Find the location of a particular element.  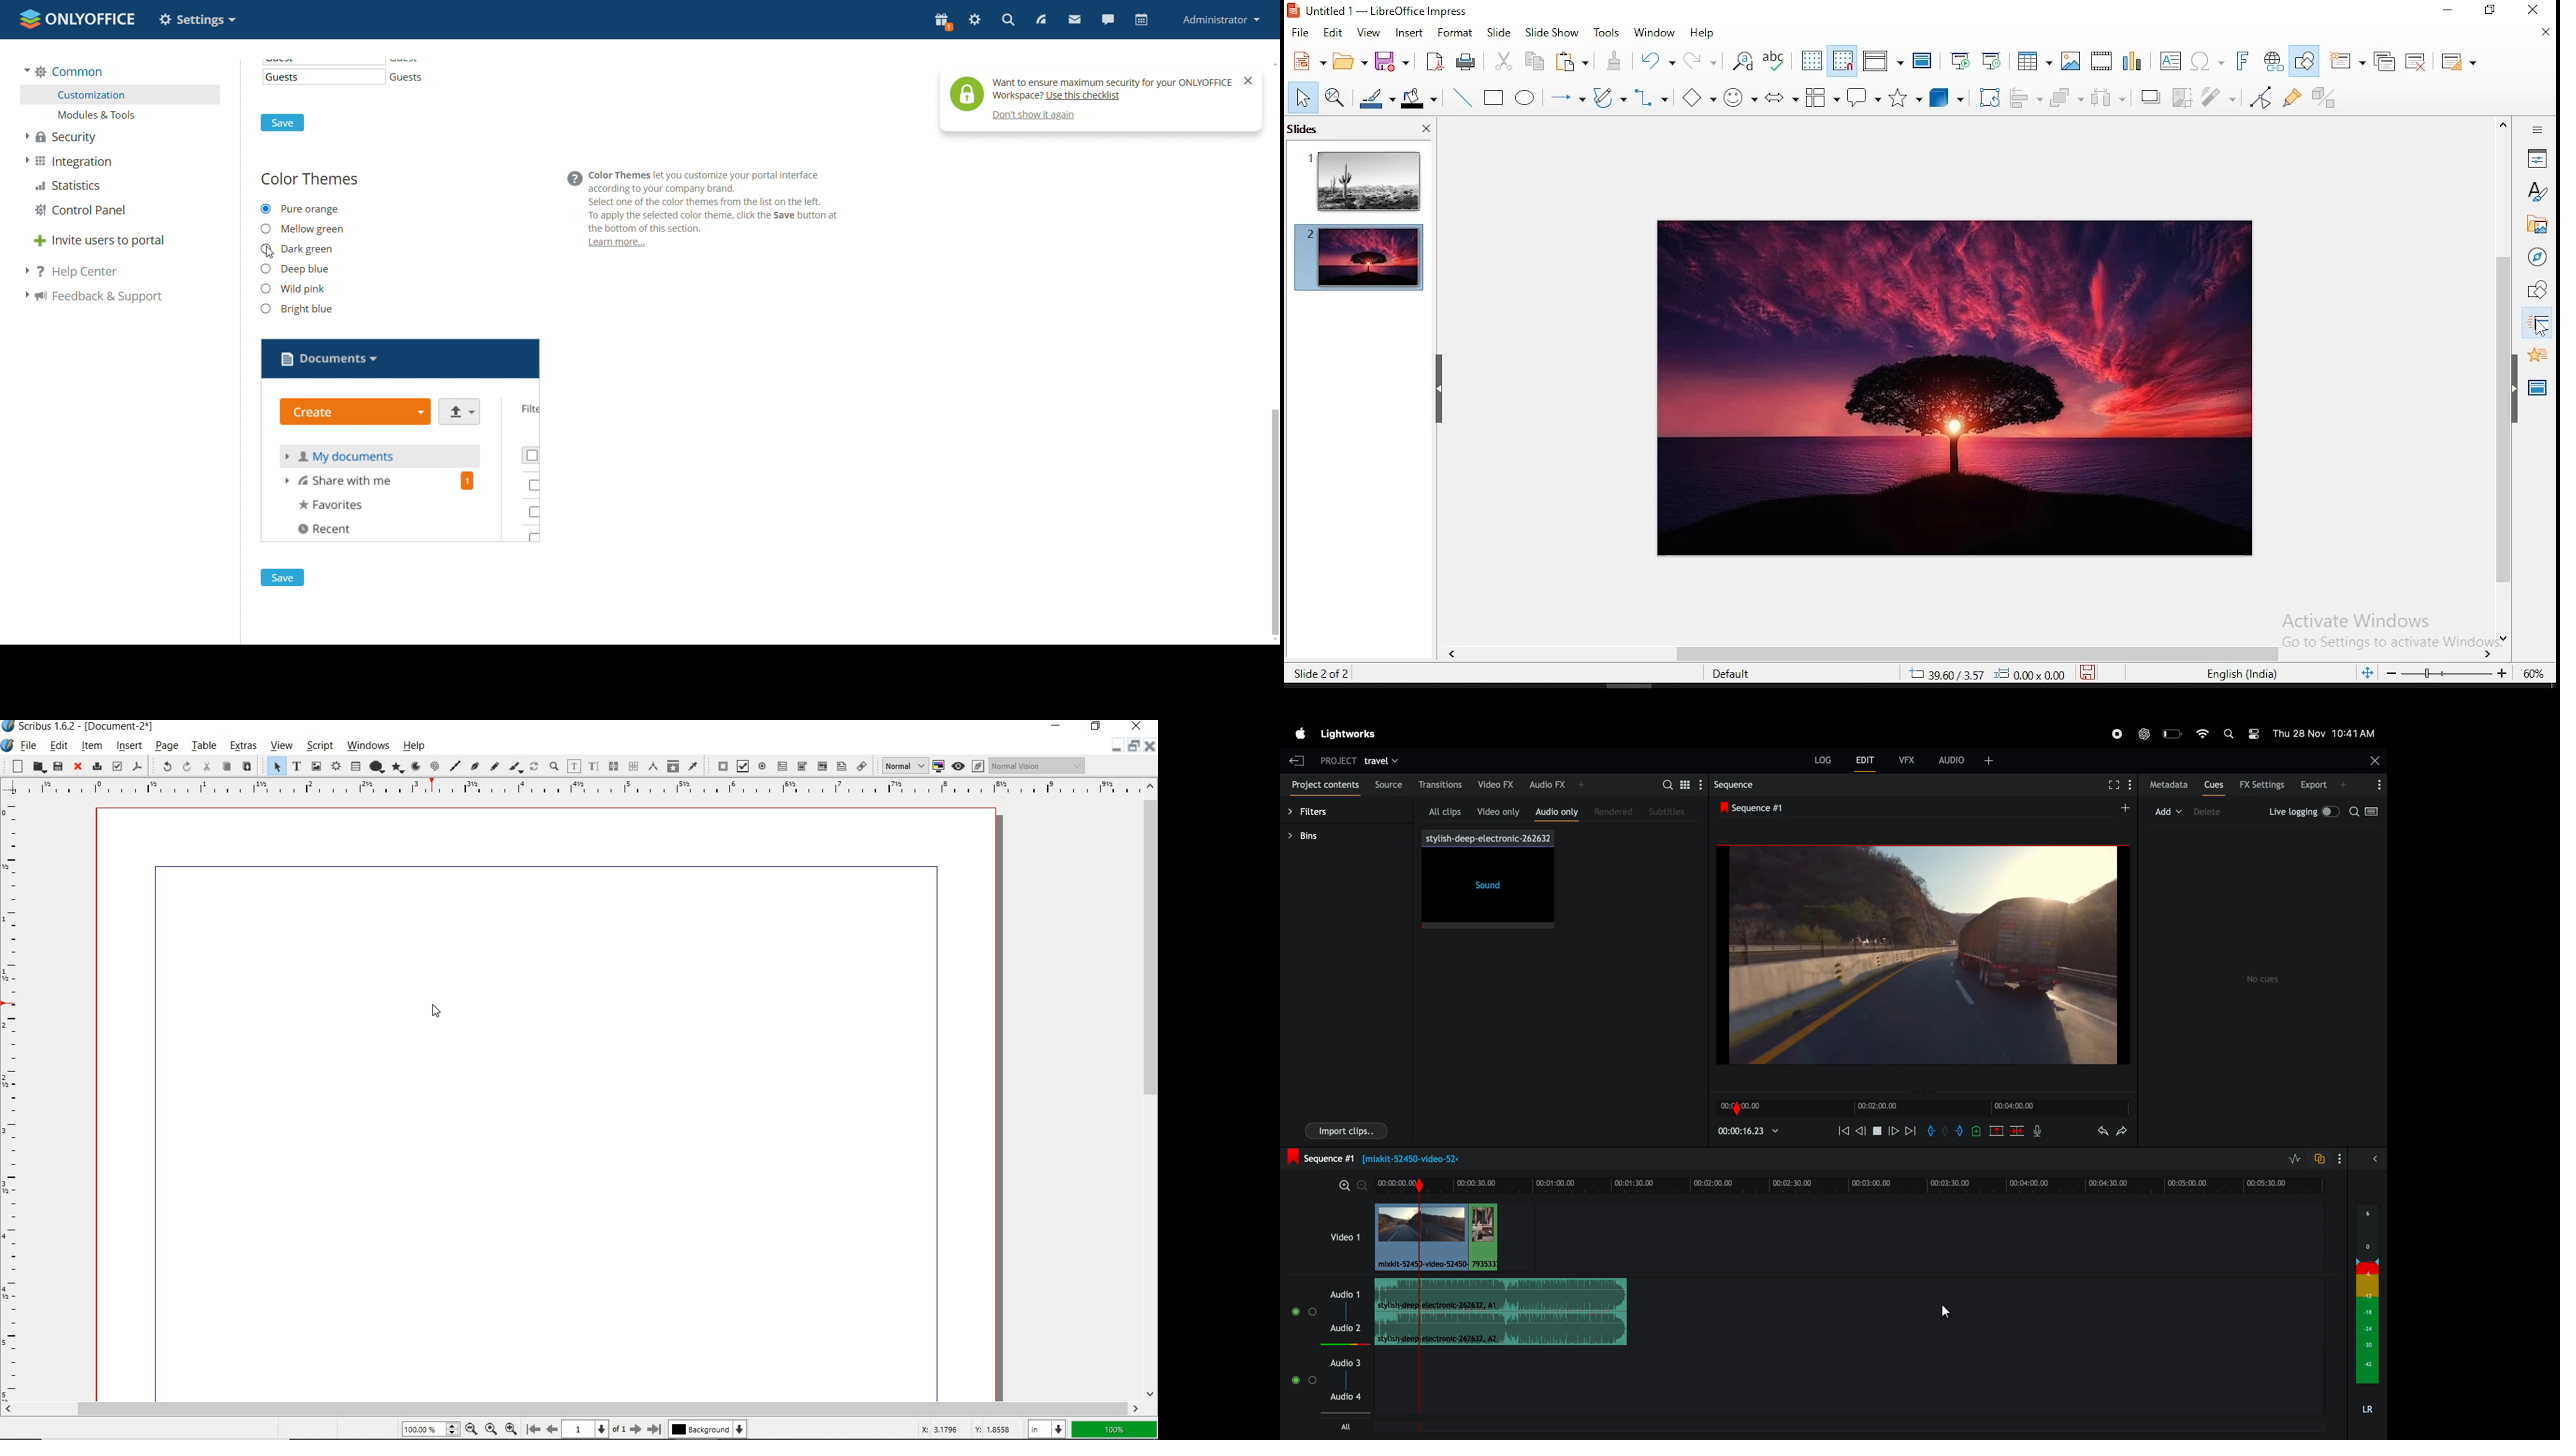

redo is located at coordinates (1703, 61).